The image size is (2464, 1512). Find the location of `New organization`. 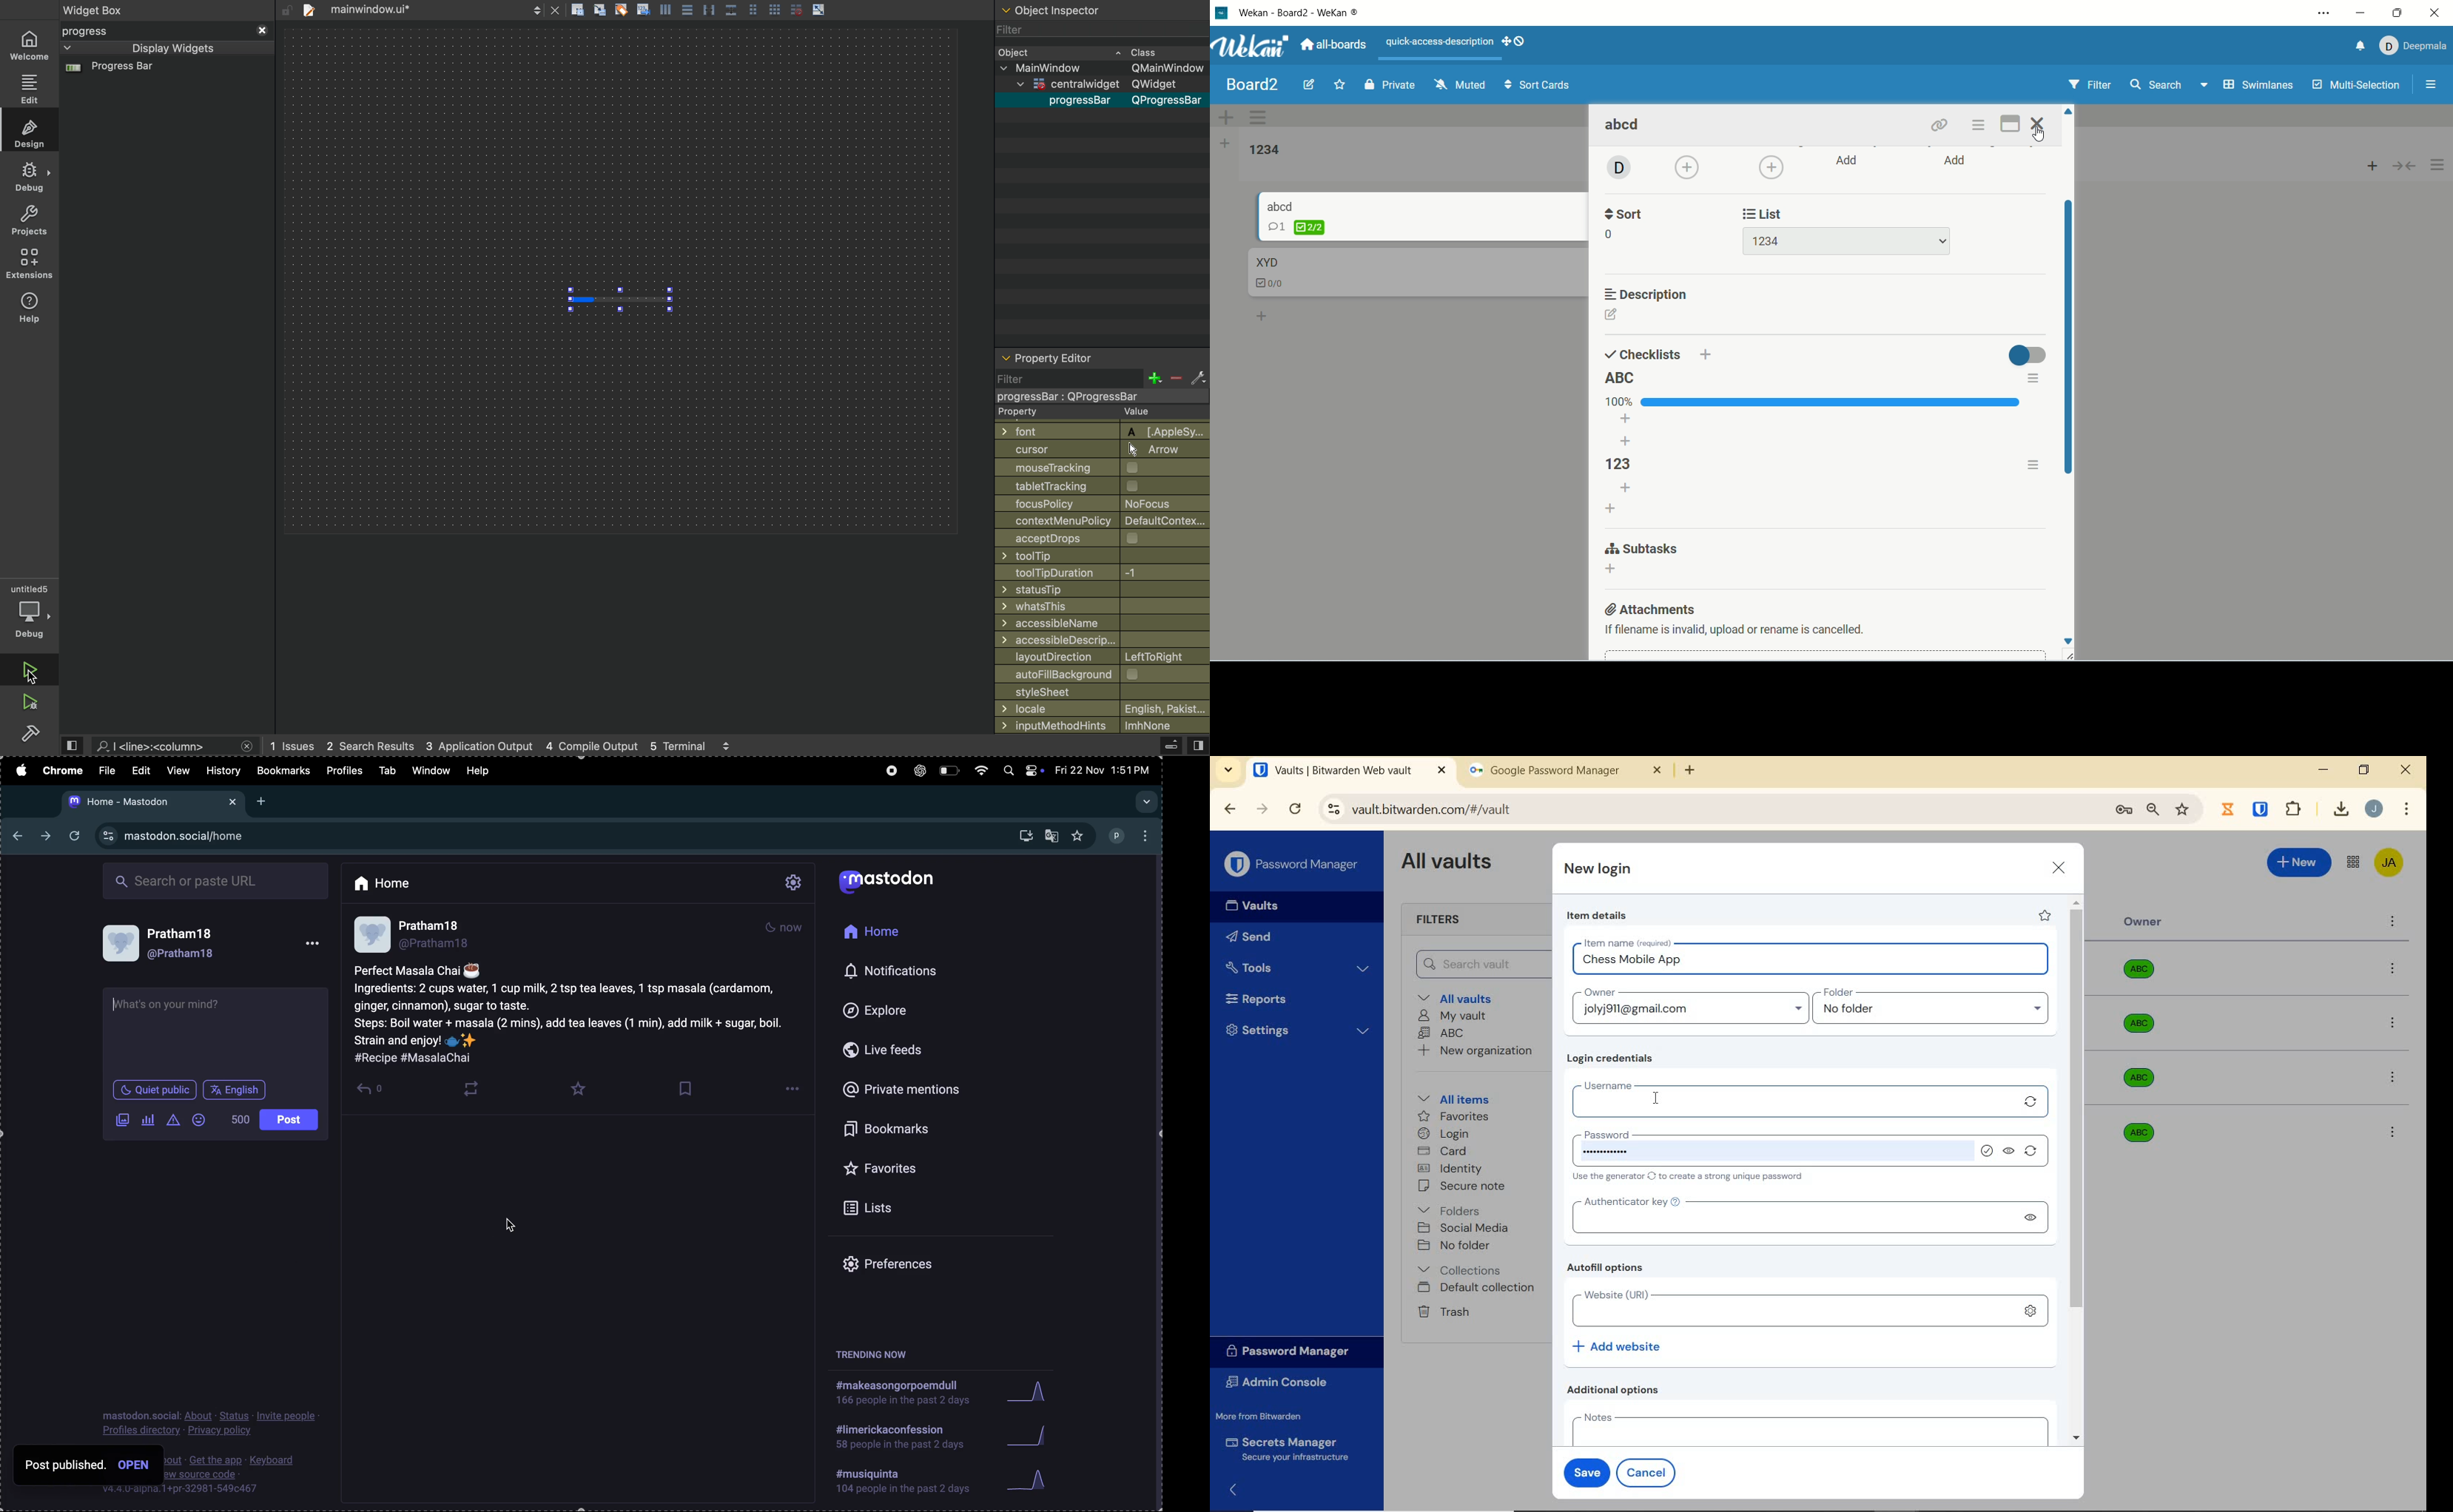

New organization is located at coordinates (1474, 1051).